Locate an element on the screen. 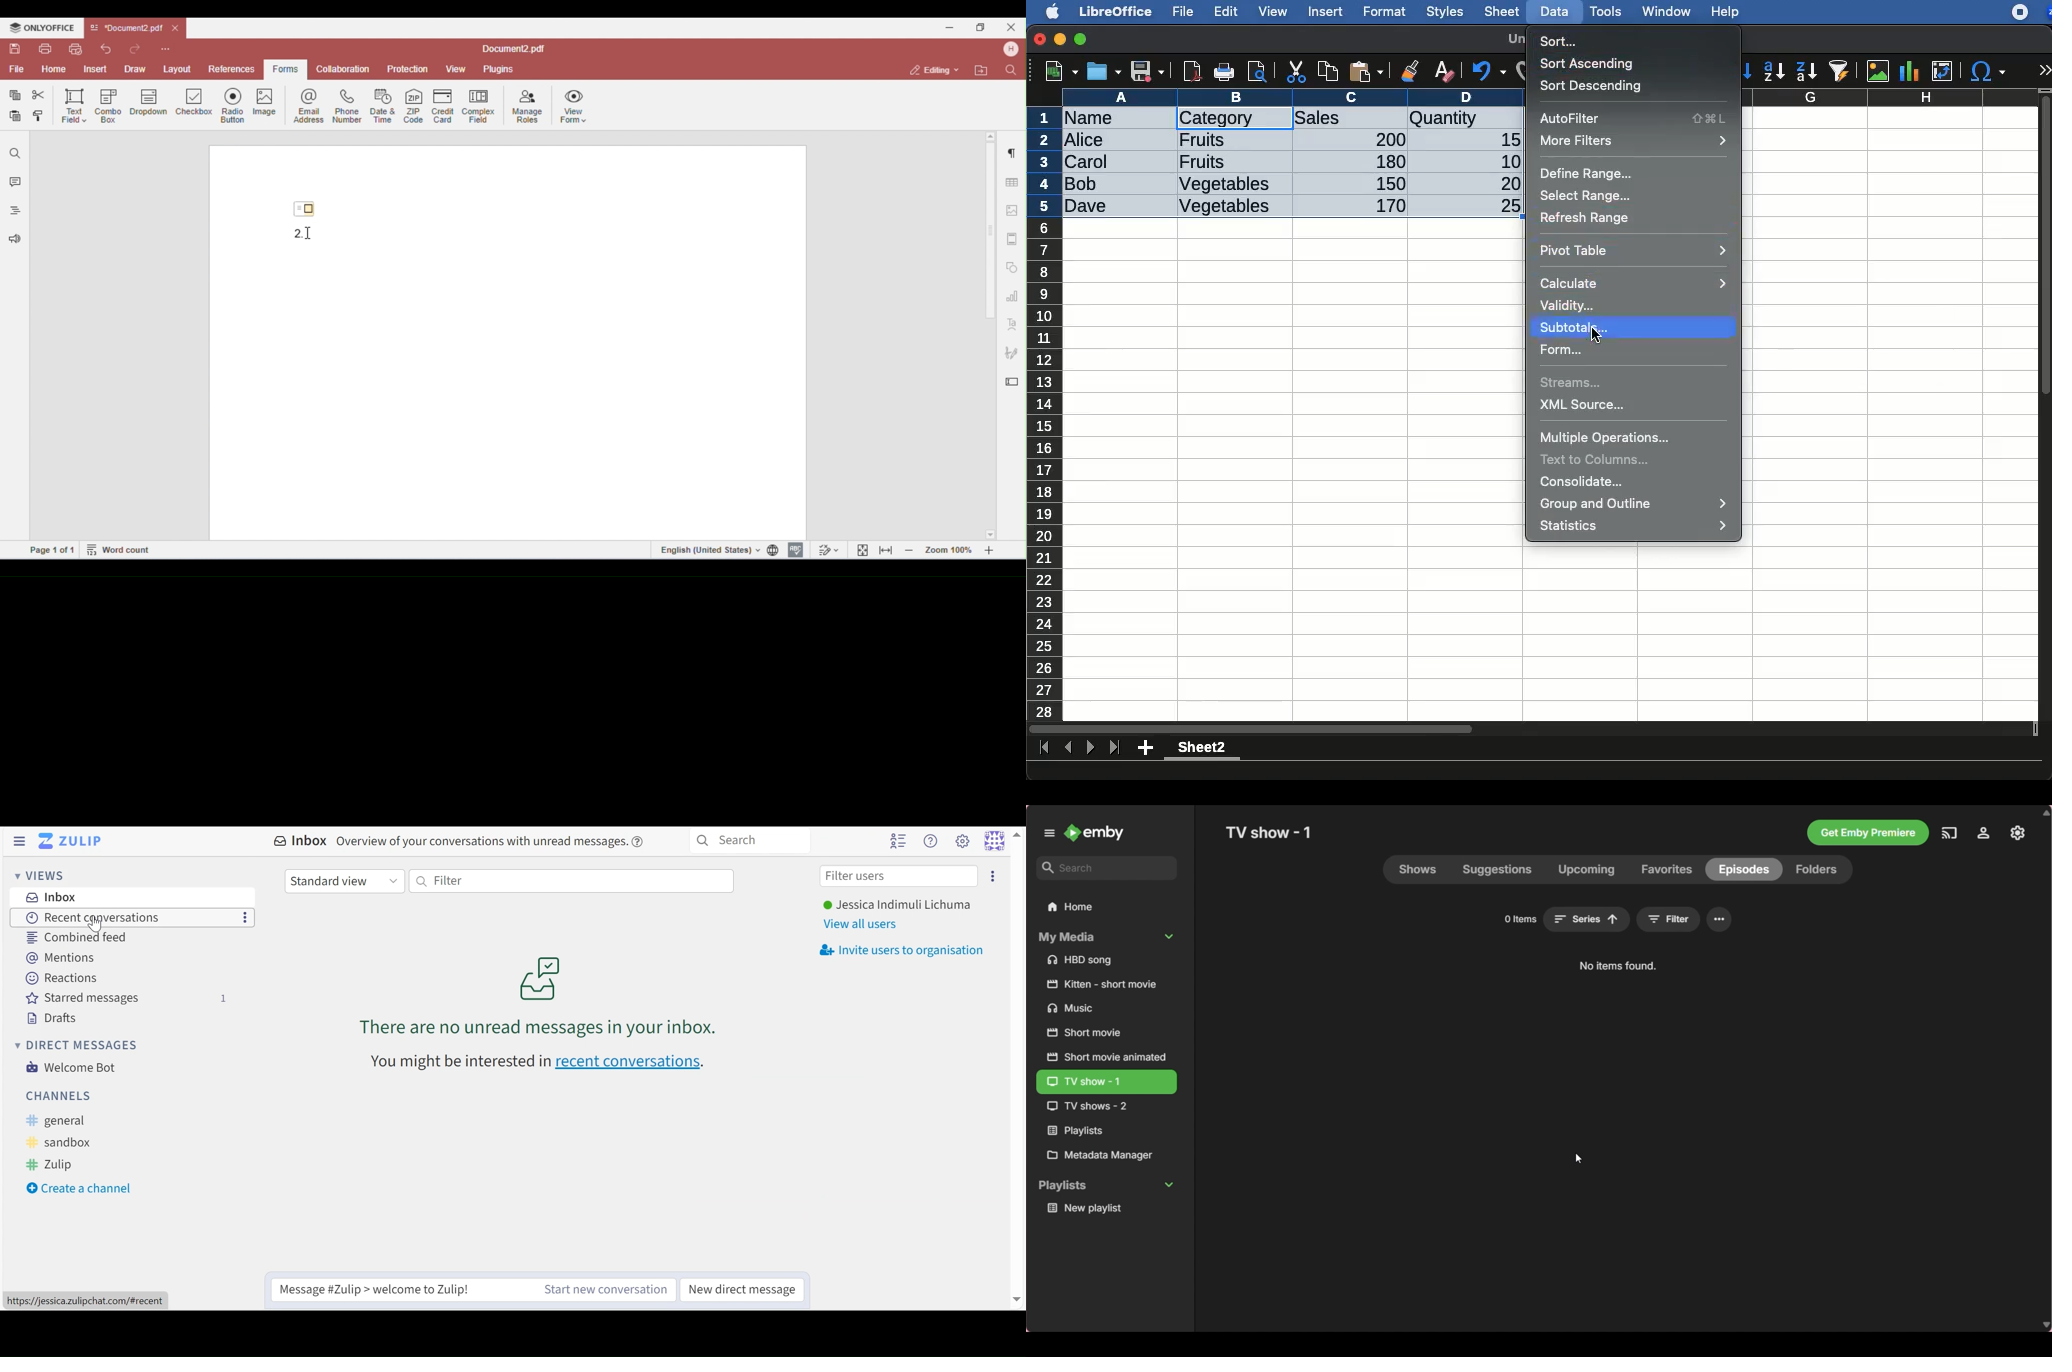 Image resolution: width=2072 pixels, height=1372 pixels. Unpin left panel is located at coordinates (1049, 833).